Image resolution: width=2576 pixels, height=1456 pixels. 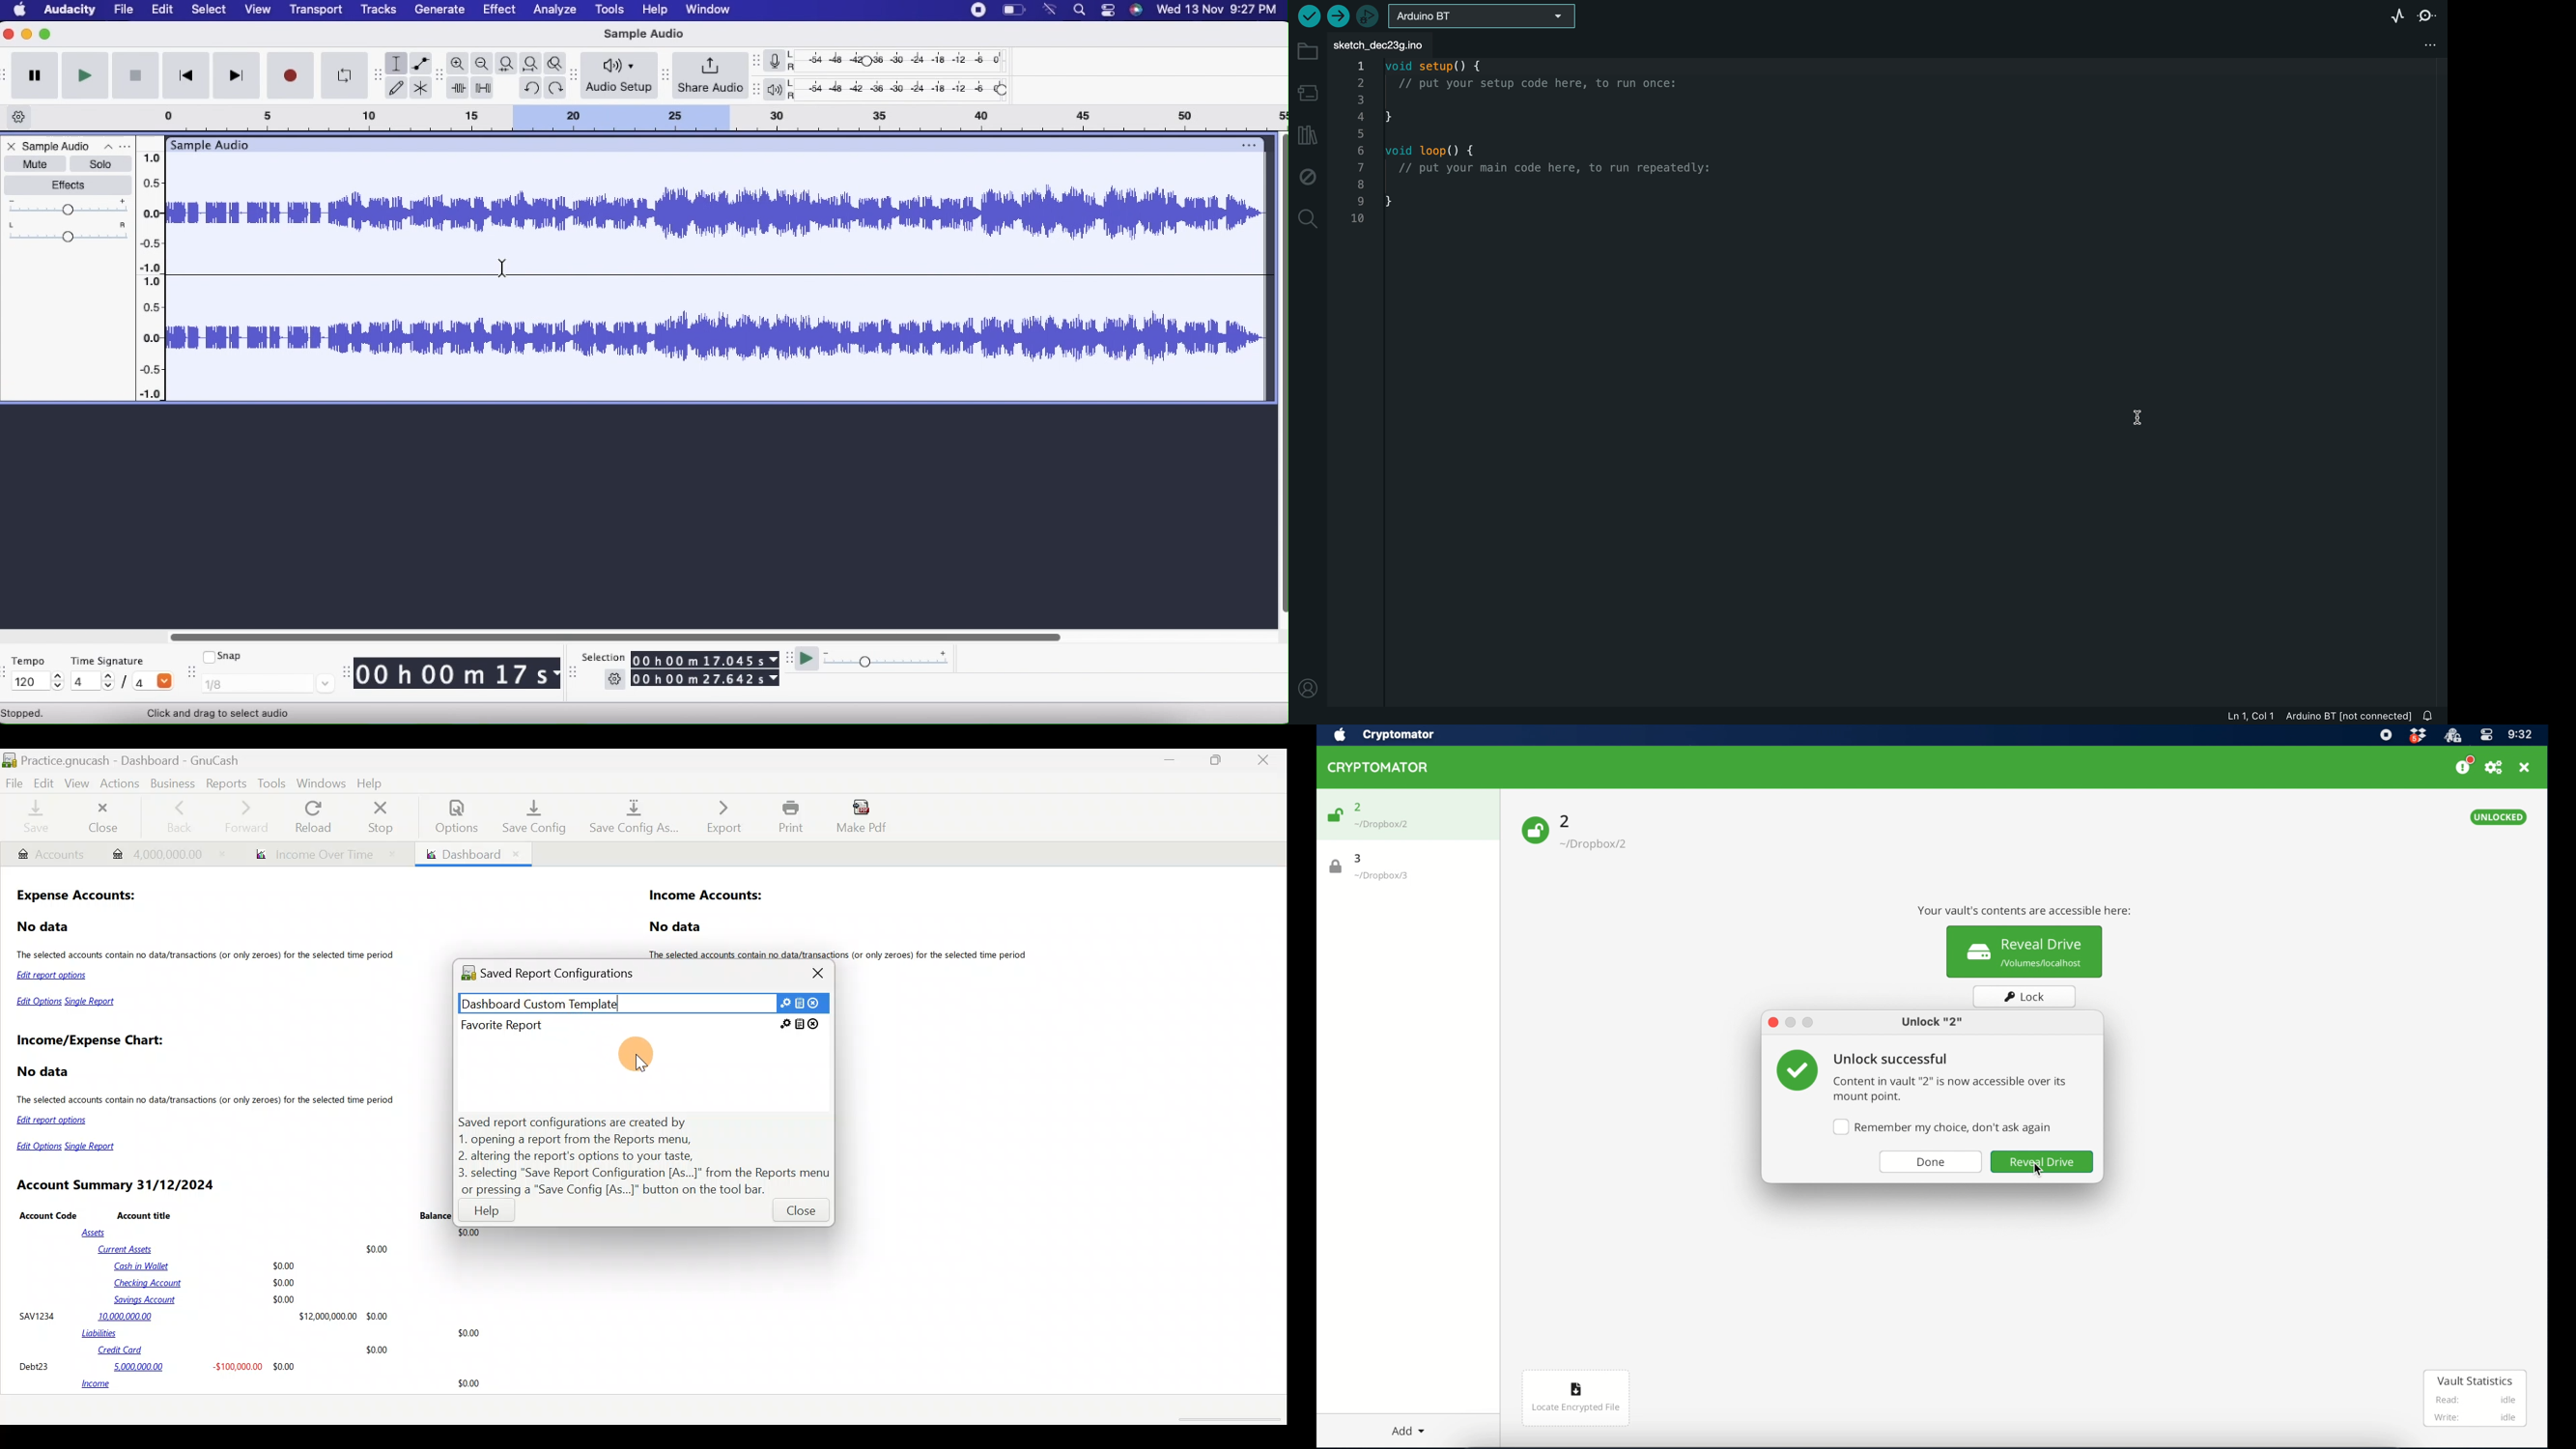 What do you see at coordinates (1080, 12) in the screenshot?
I see `spotlight` at bounding box center [1080, 12].